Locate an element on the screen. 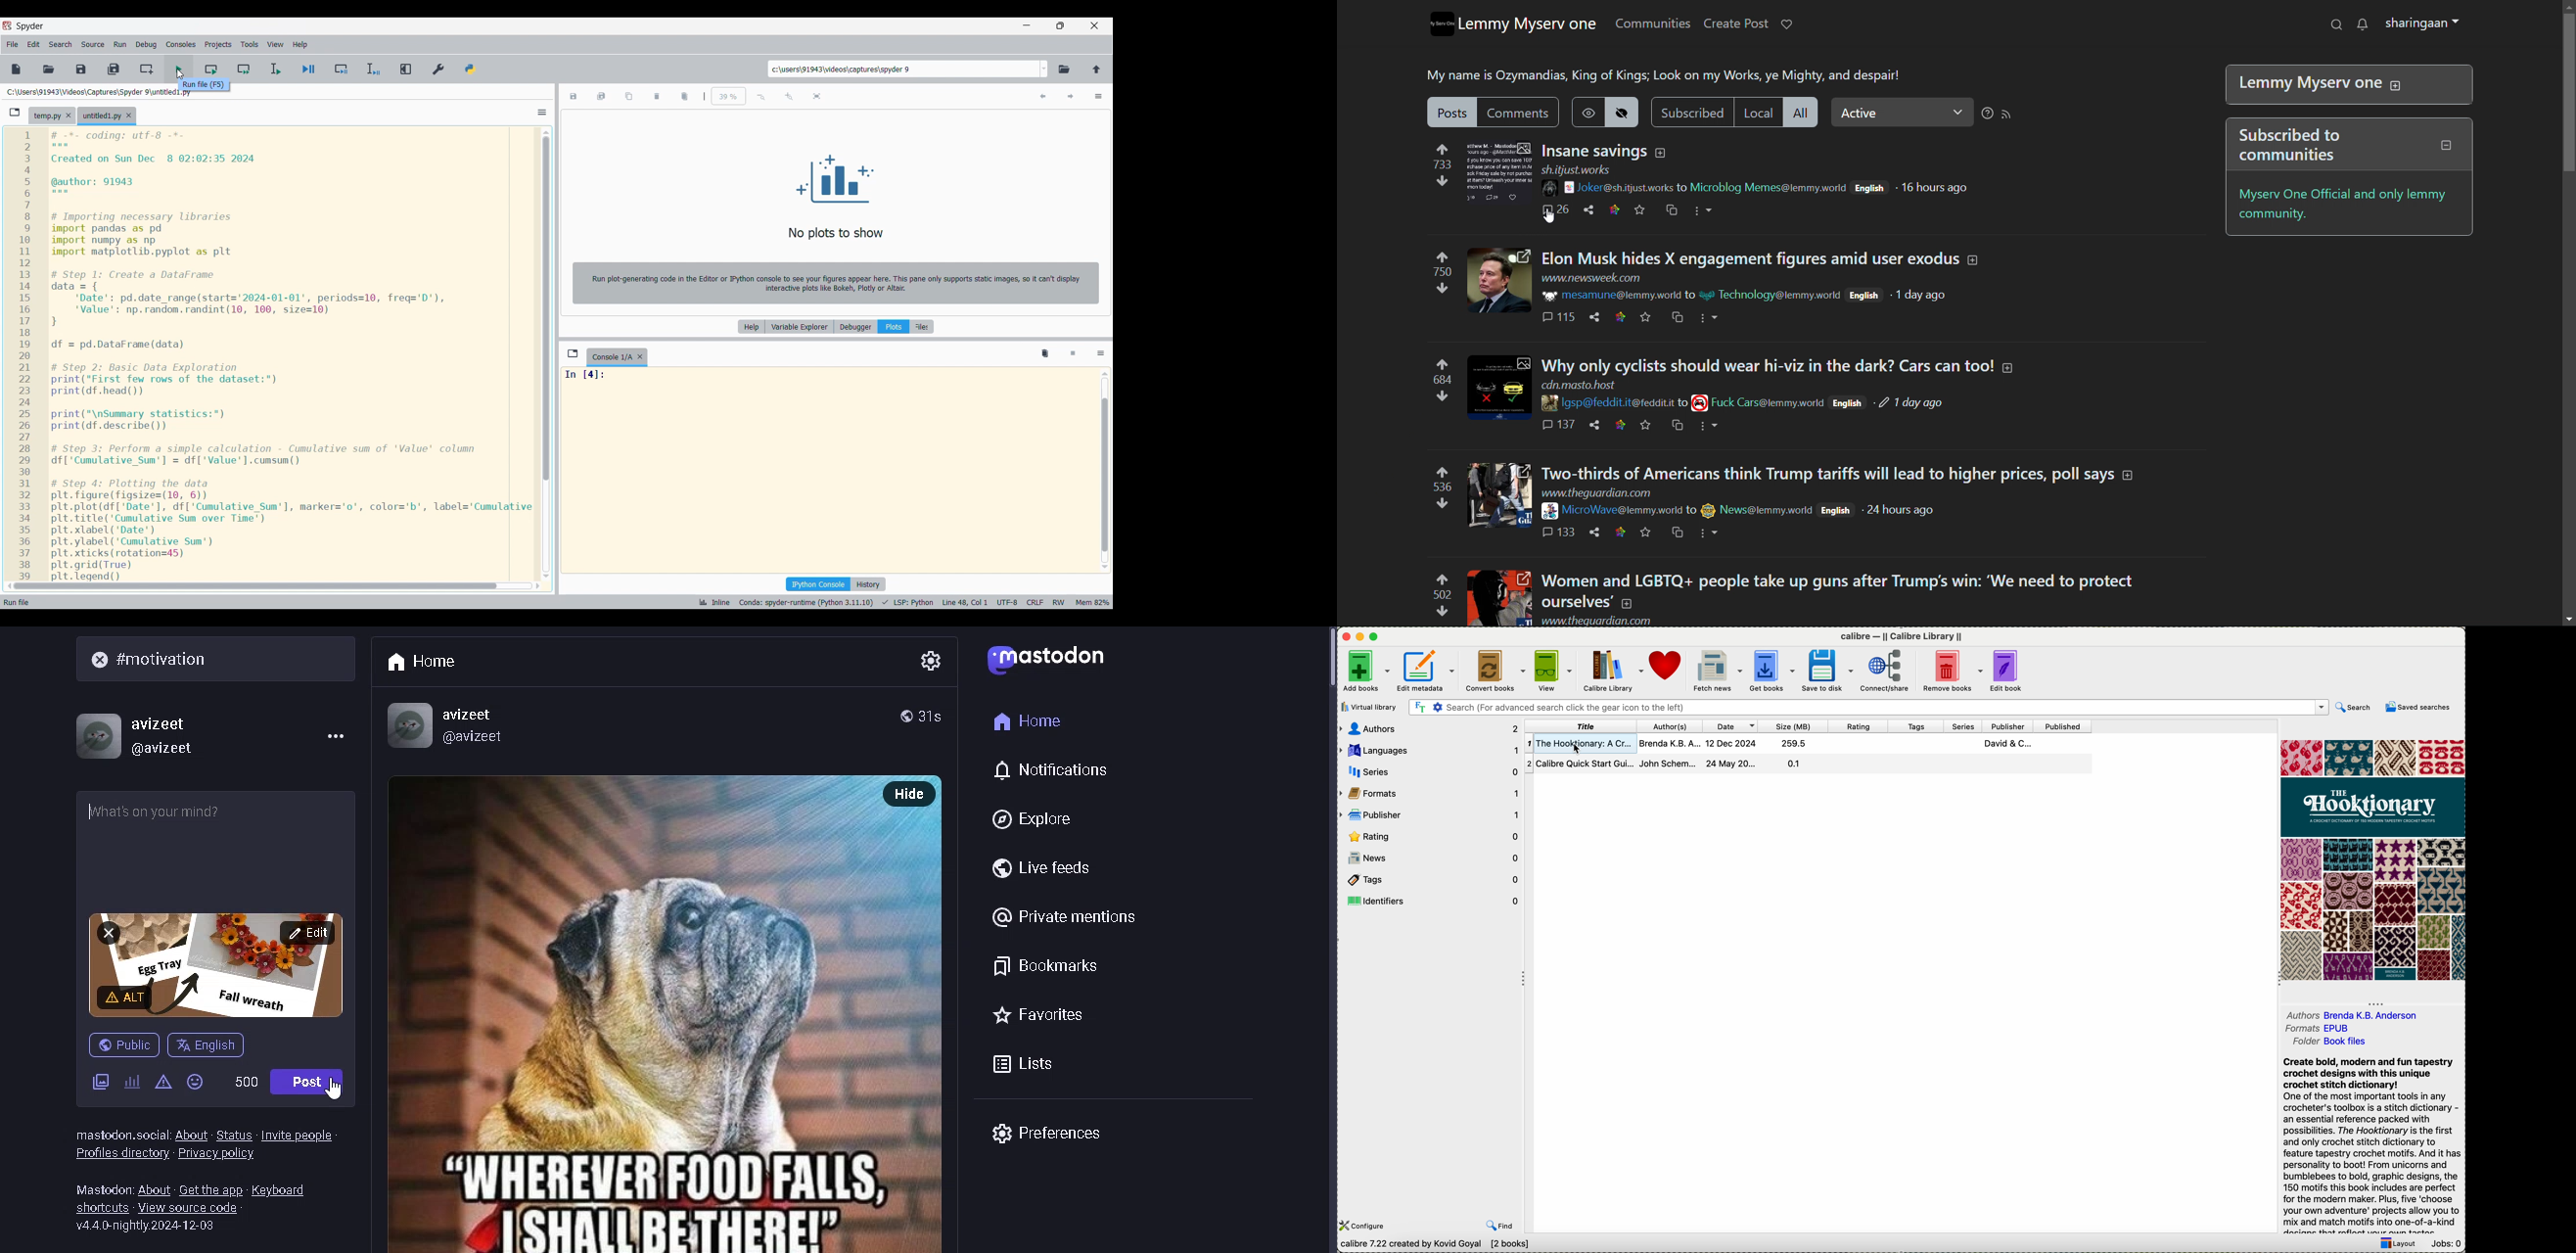 The image size is (2576, 1260). Input zoom factor is located at coordinates (729, 96).